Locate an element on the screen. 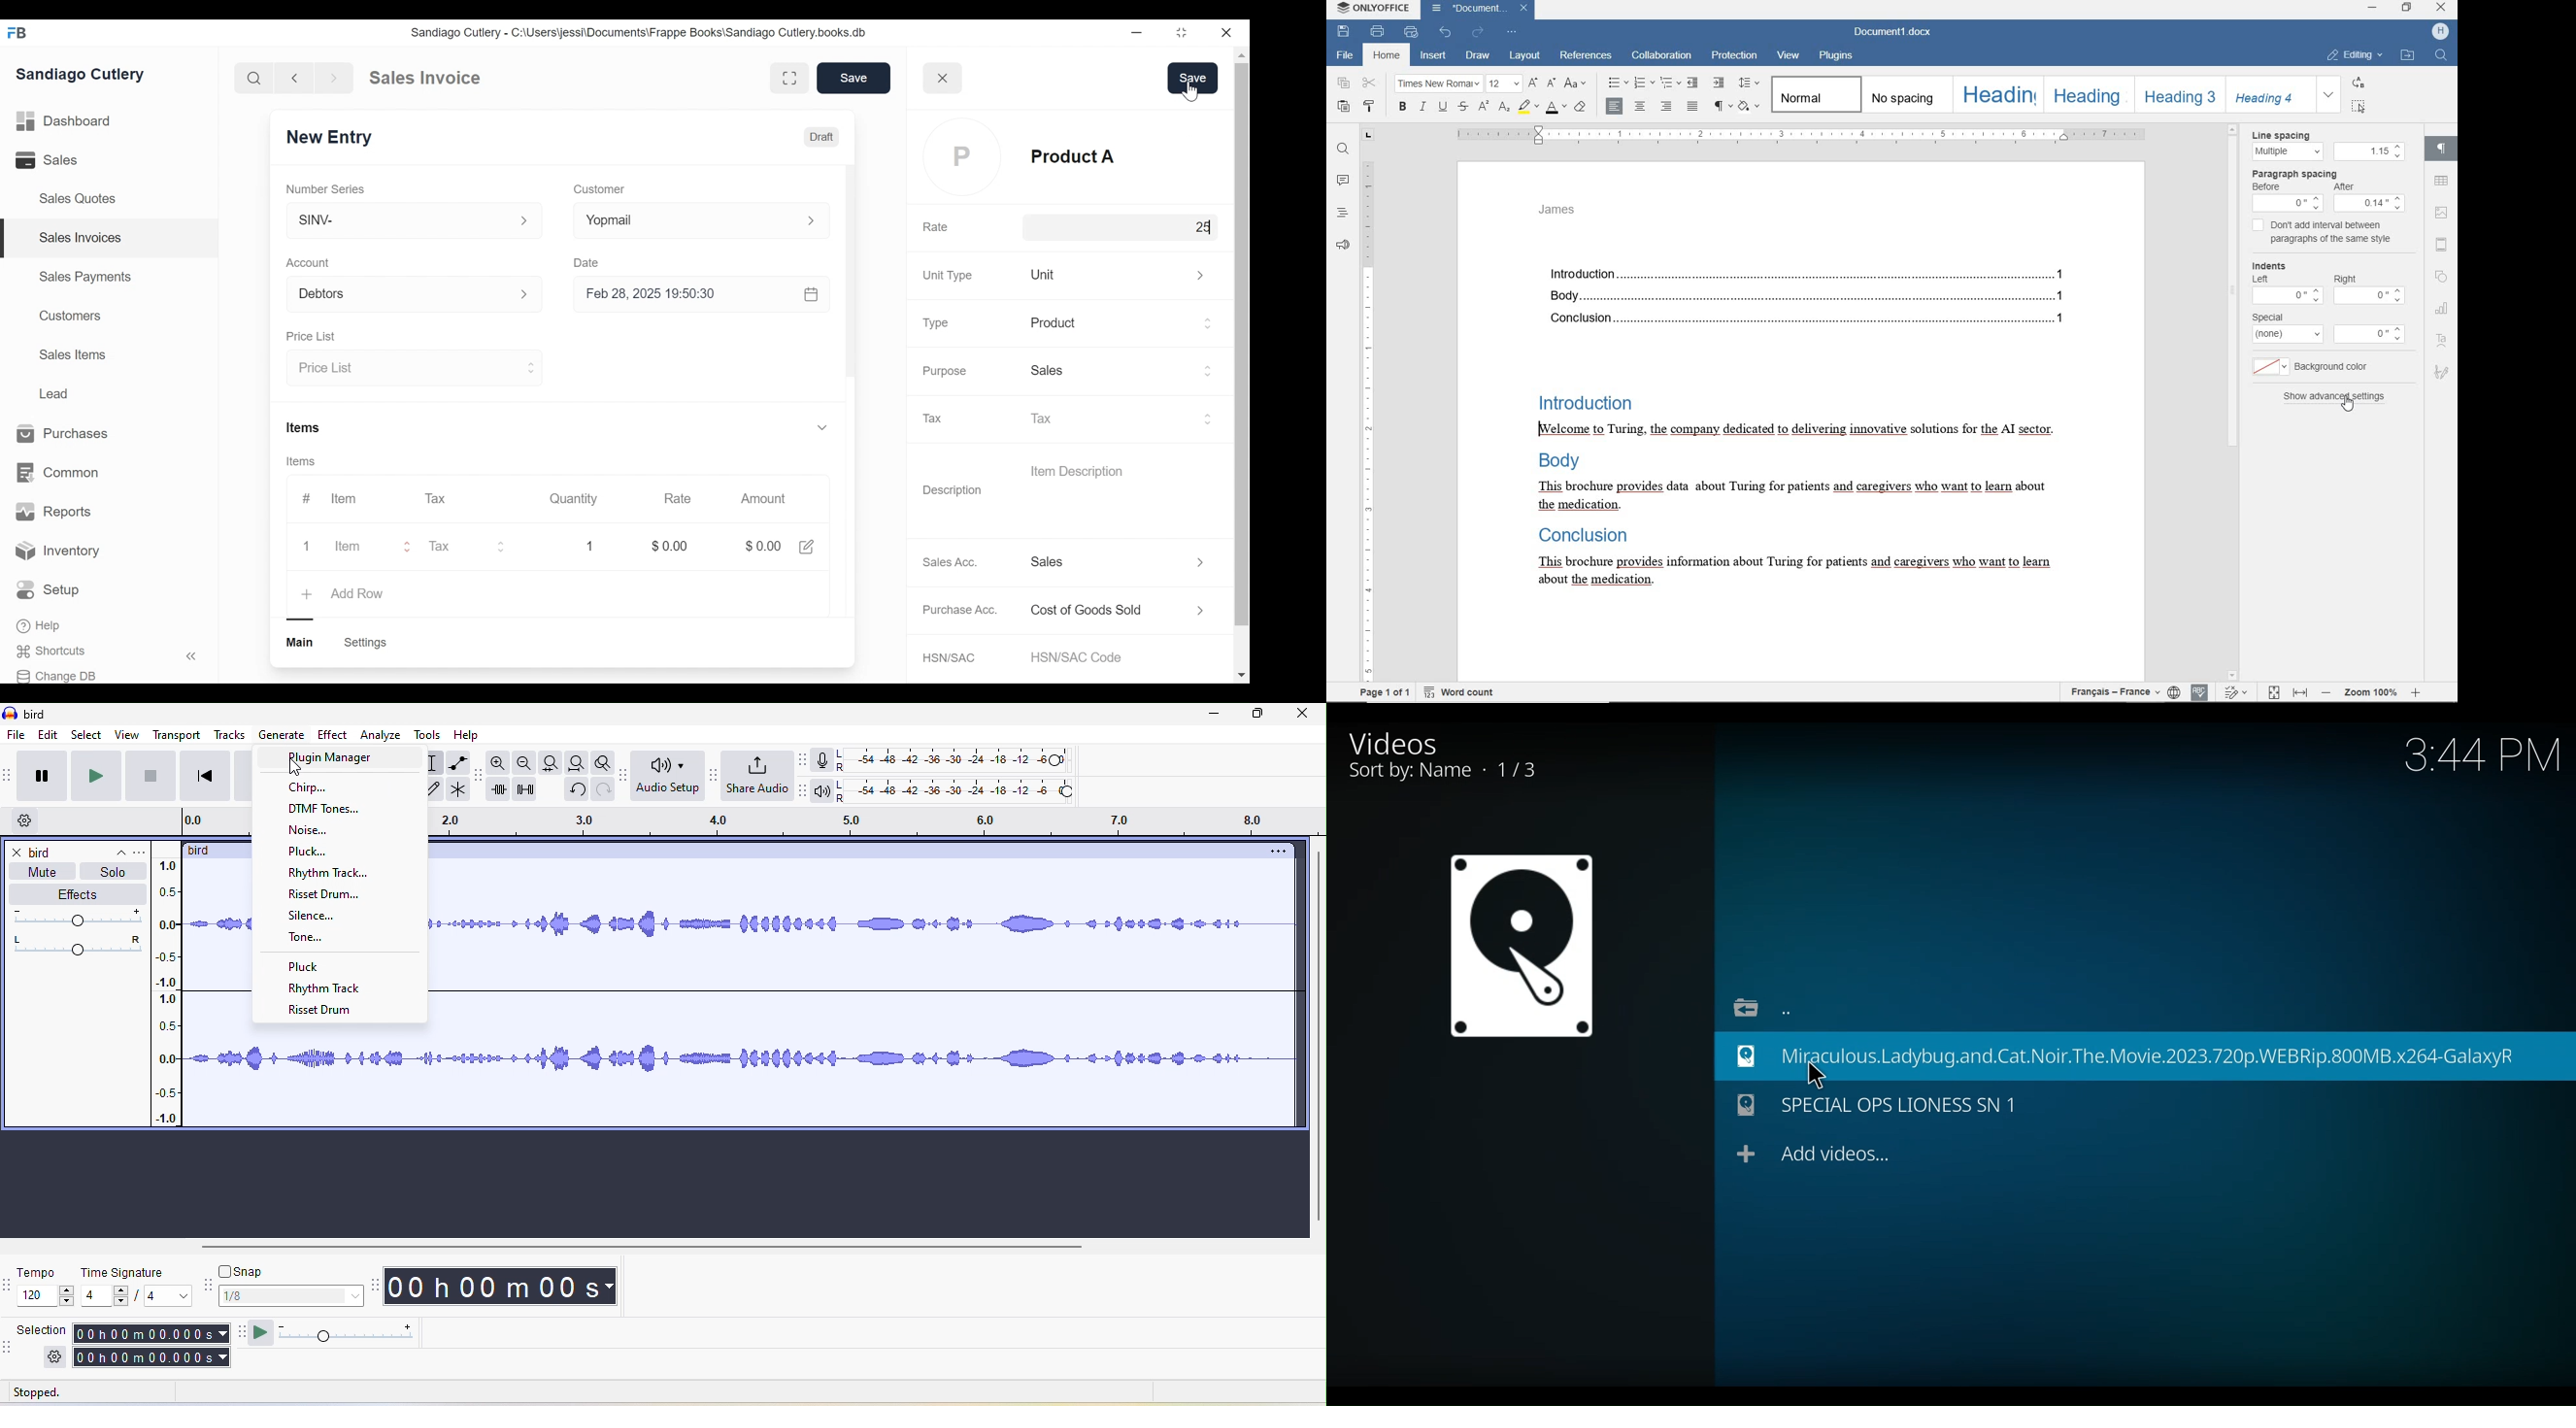 The width and height of the screenshot is (2576, 1428). Items is located at coordinates (306, 427).